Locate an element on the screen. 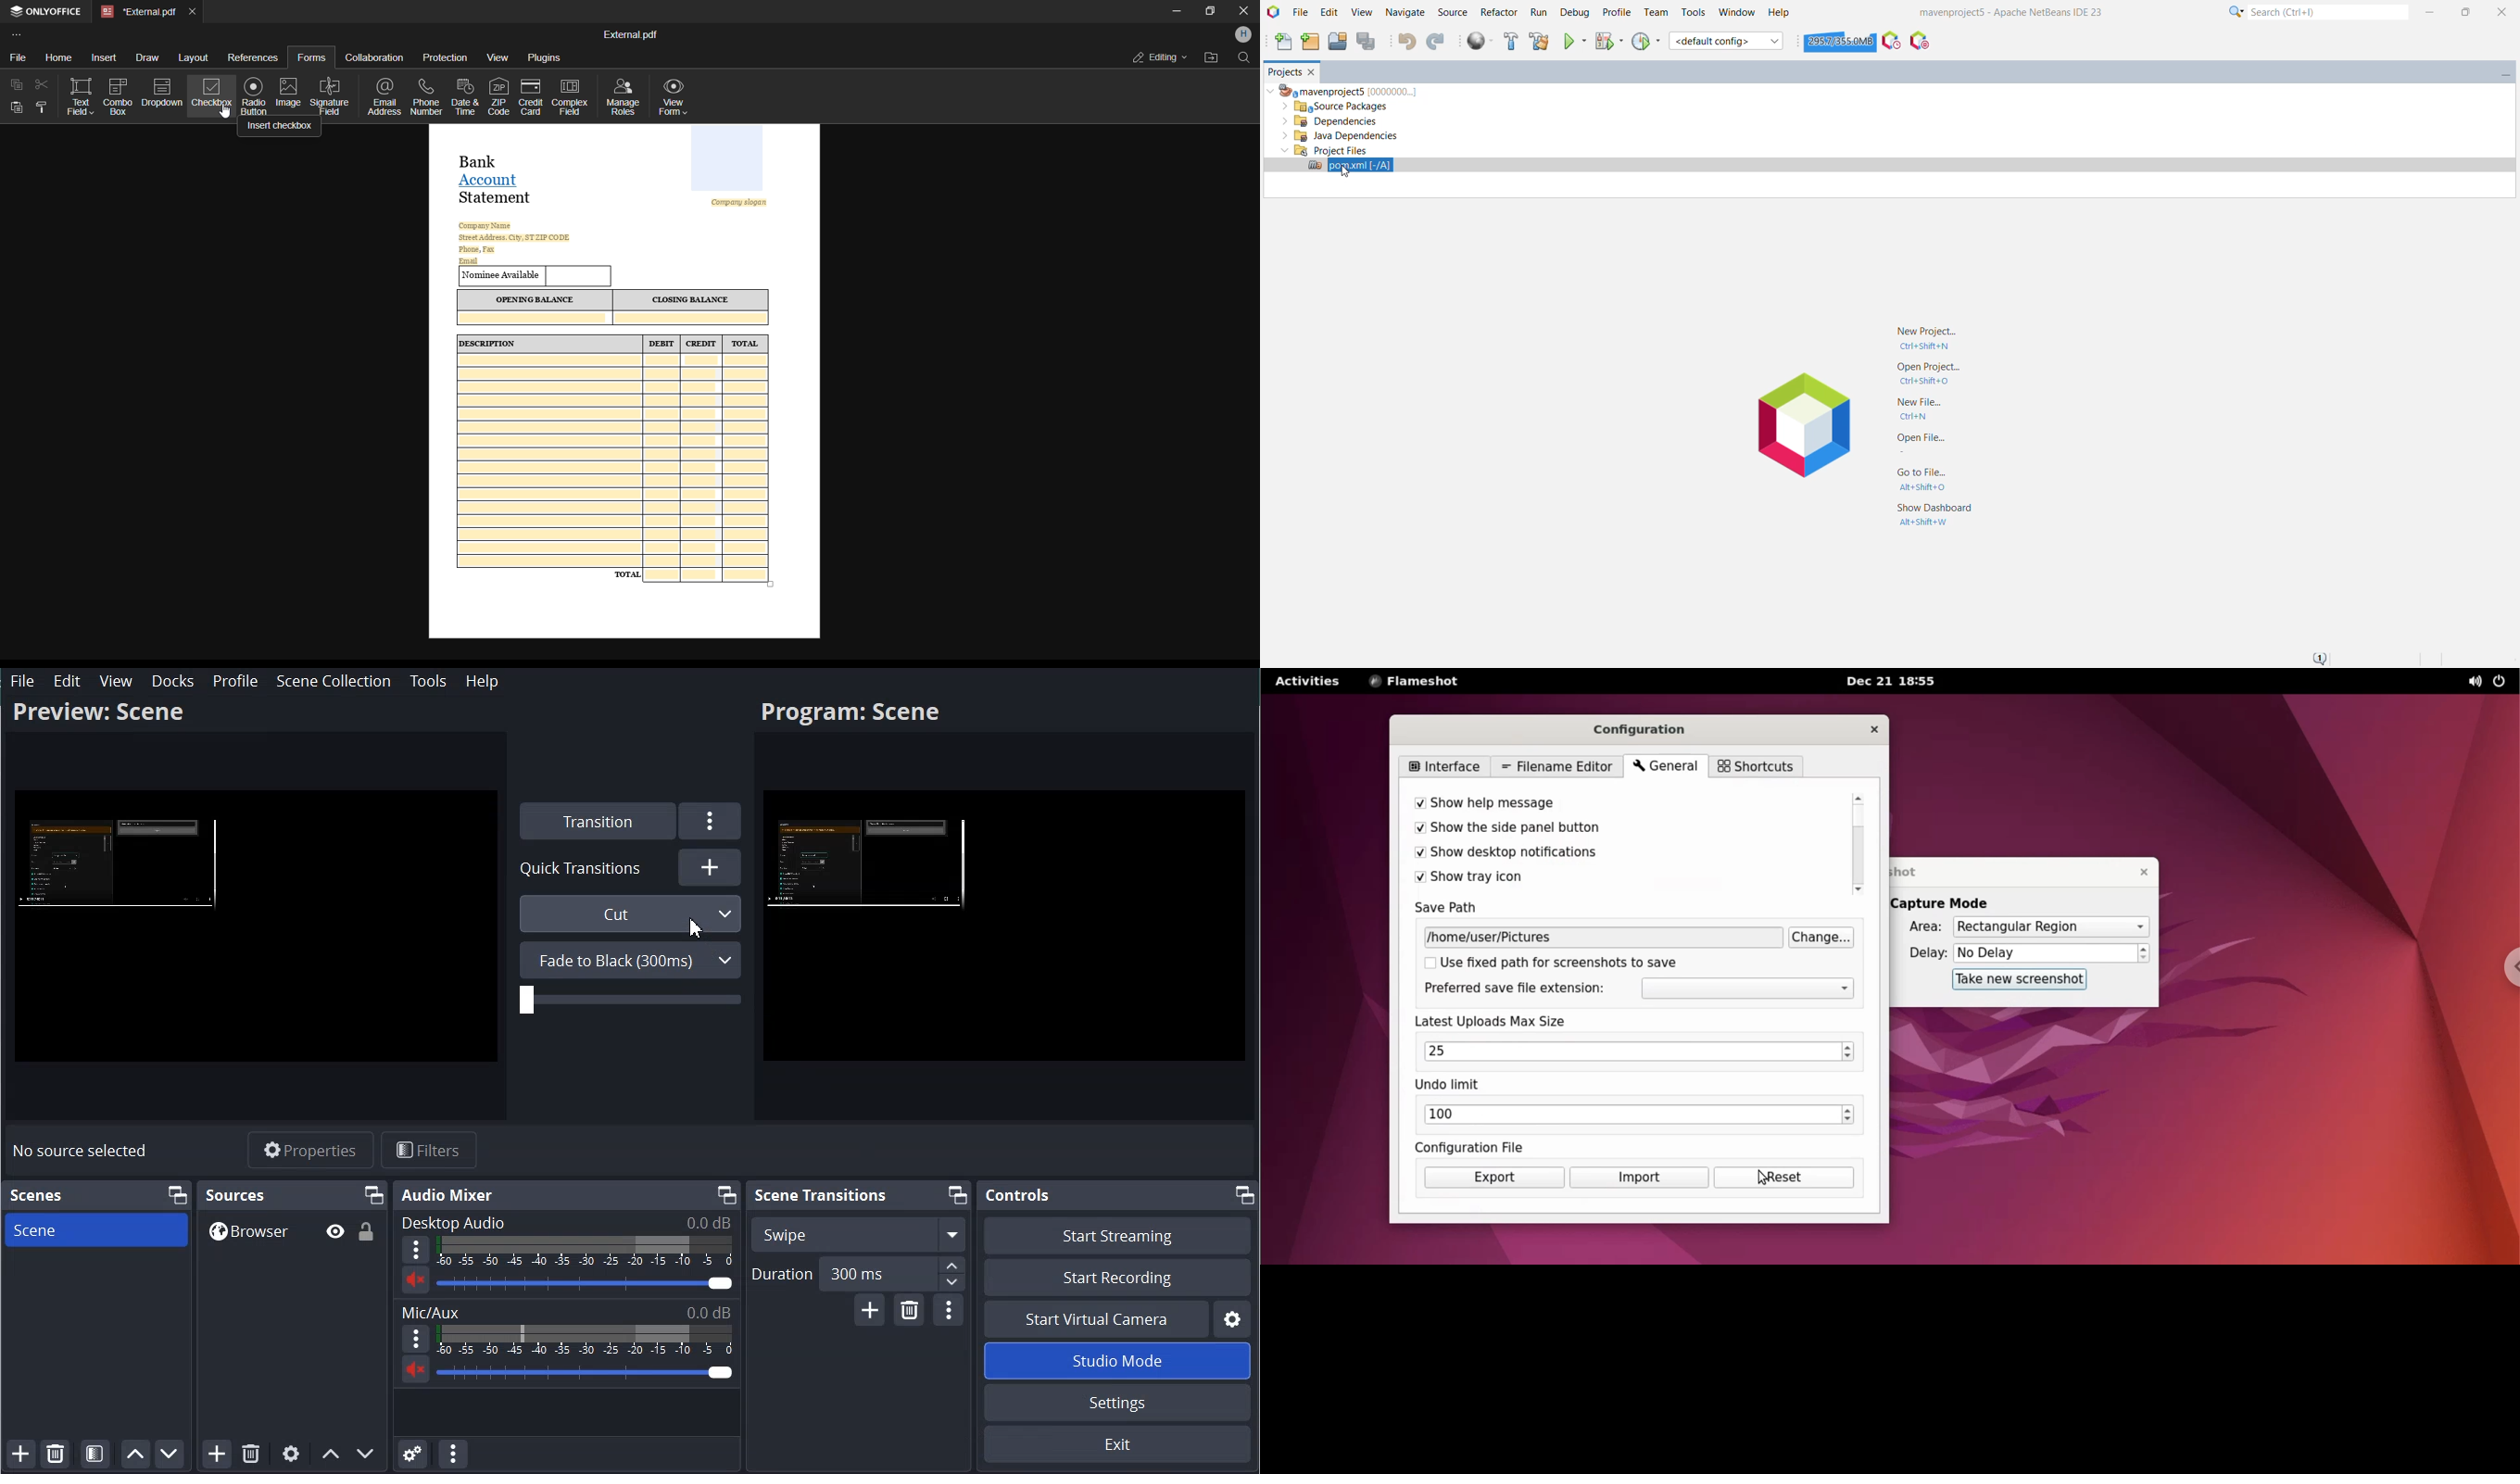  Exit is located at coordinates (1115, 1445).